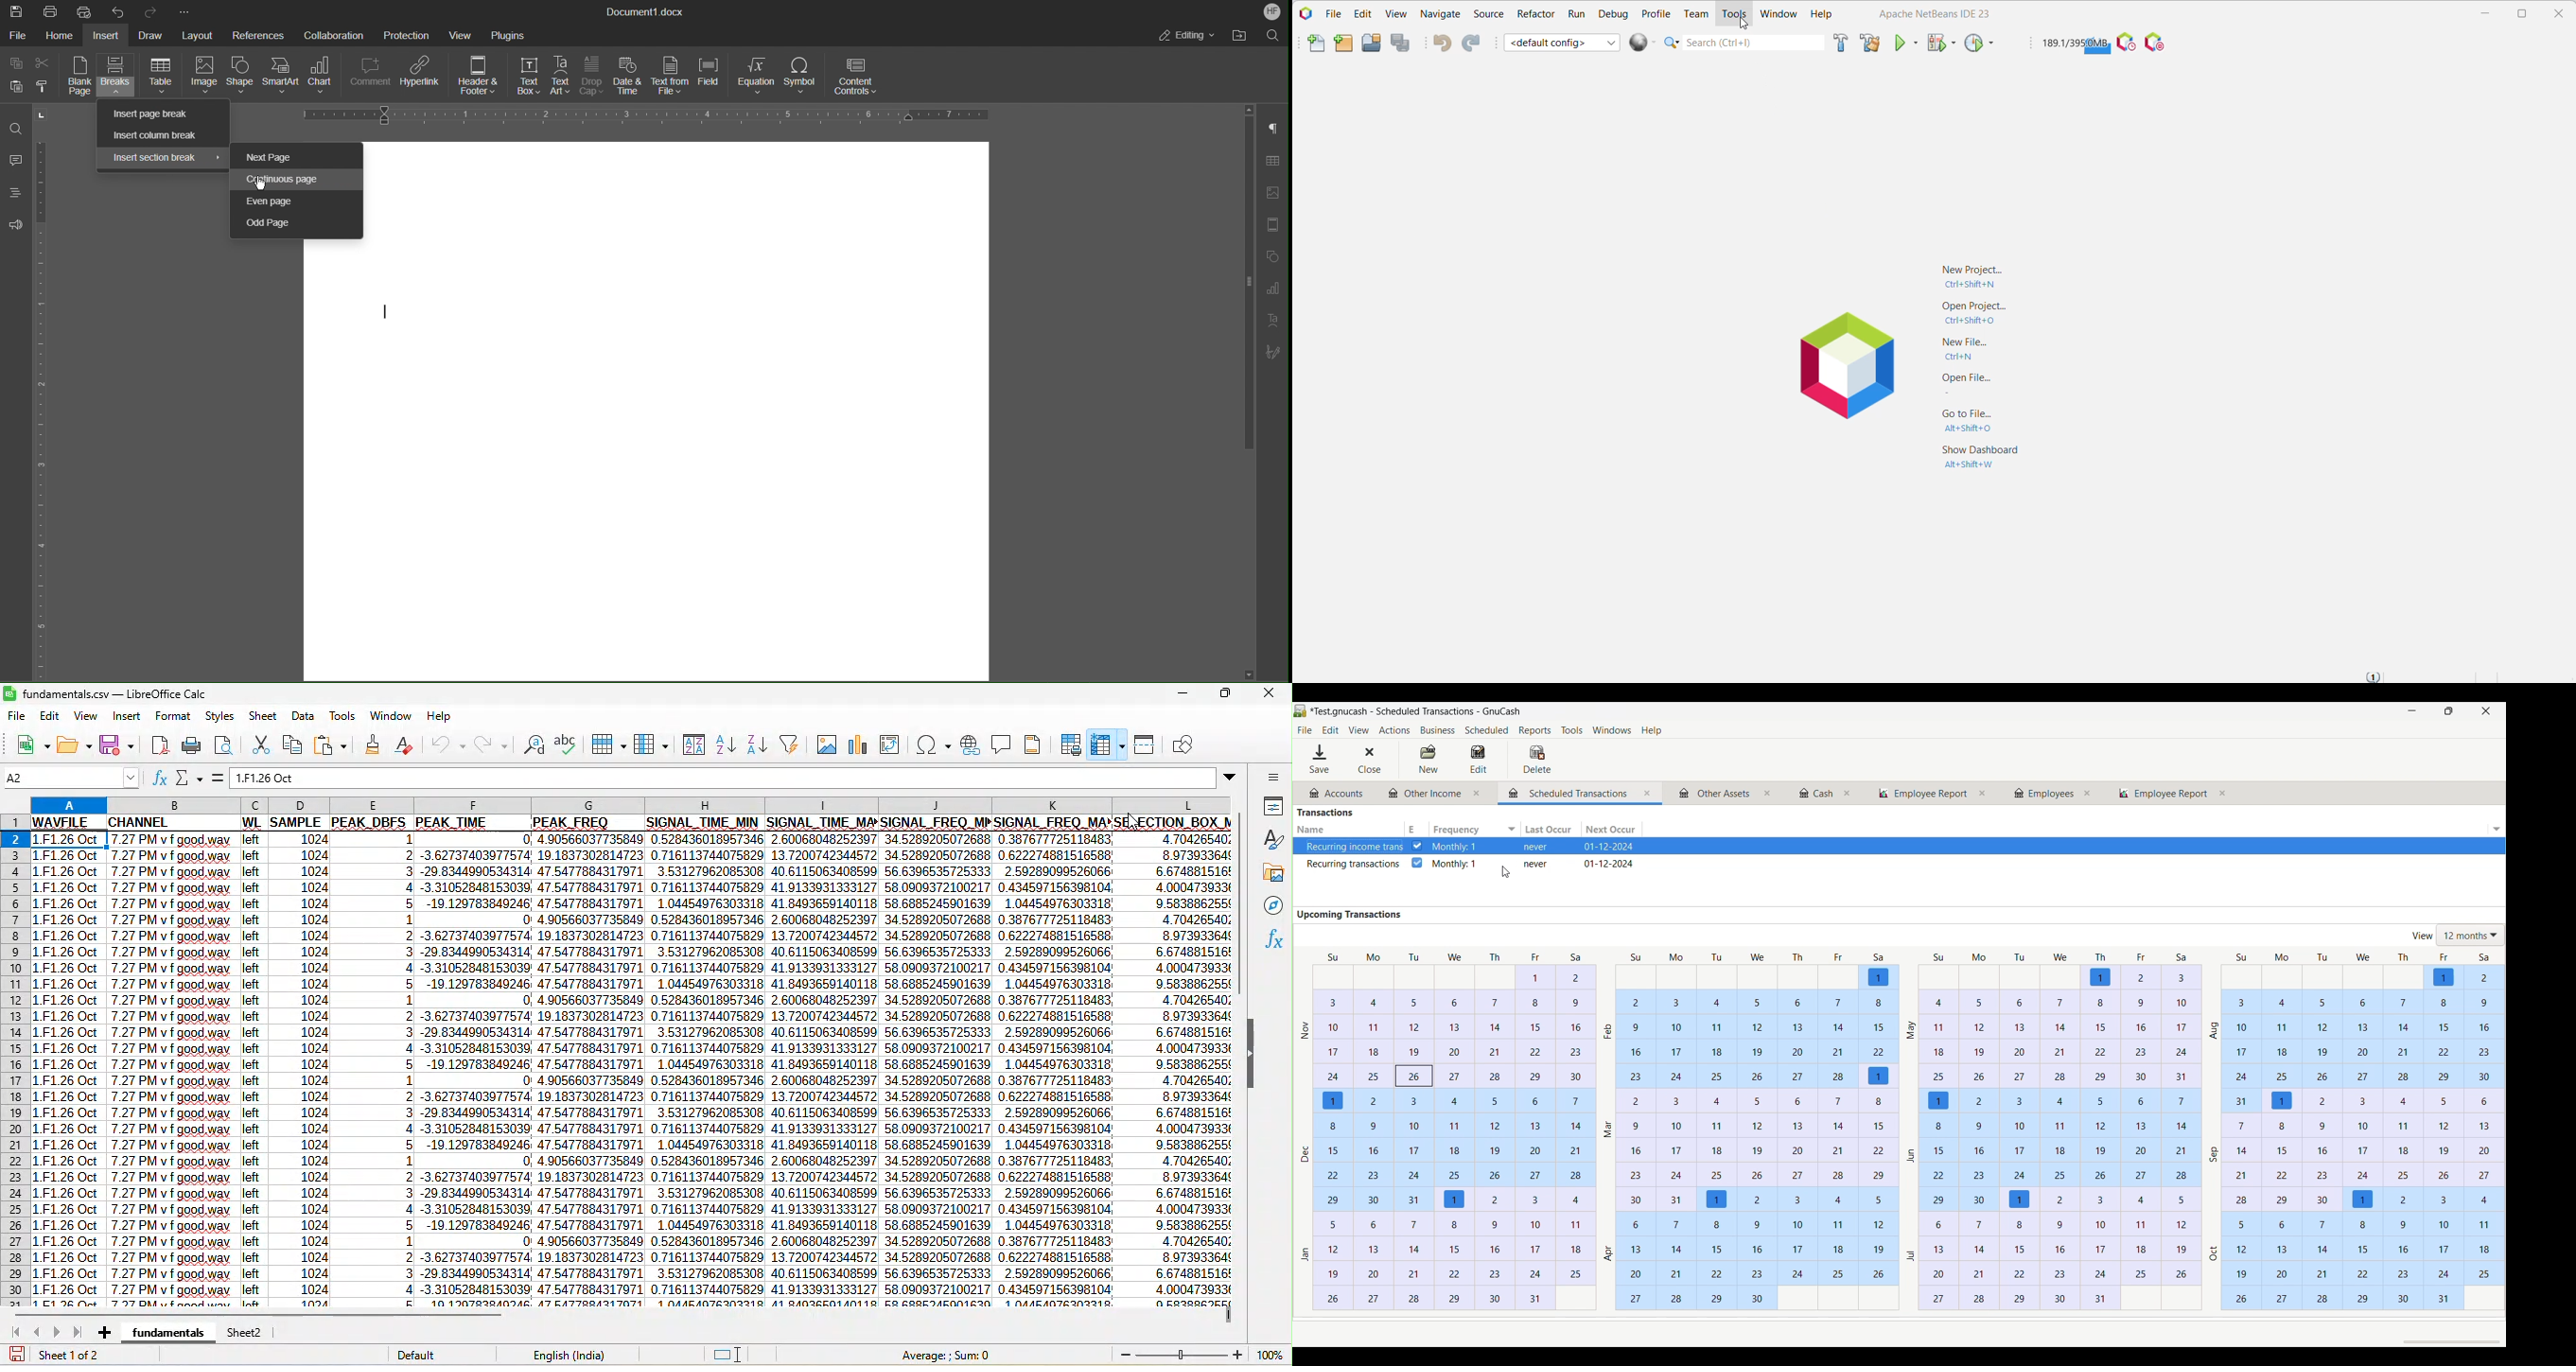 The width and height of the screenshot is (2576, 1372). I want to click on Calendar as per the current View selection, with recurring transaction dates highlighted, so click(1899, 1133).